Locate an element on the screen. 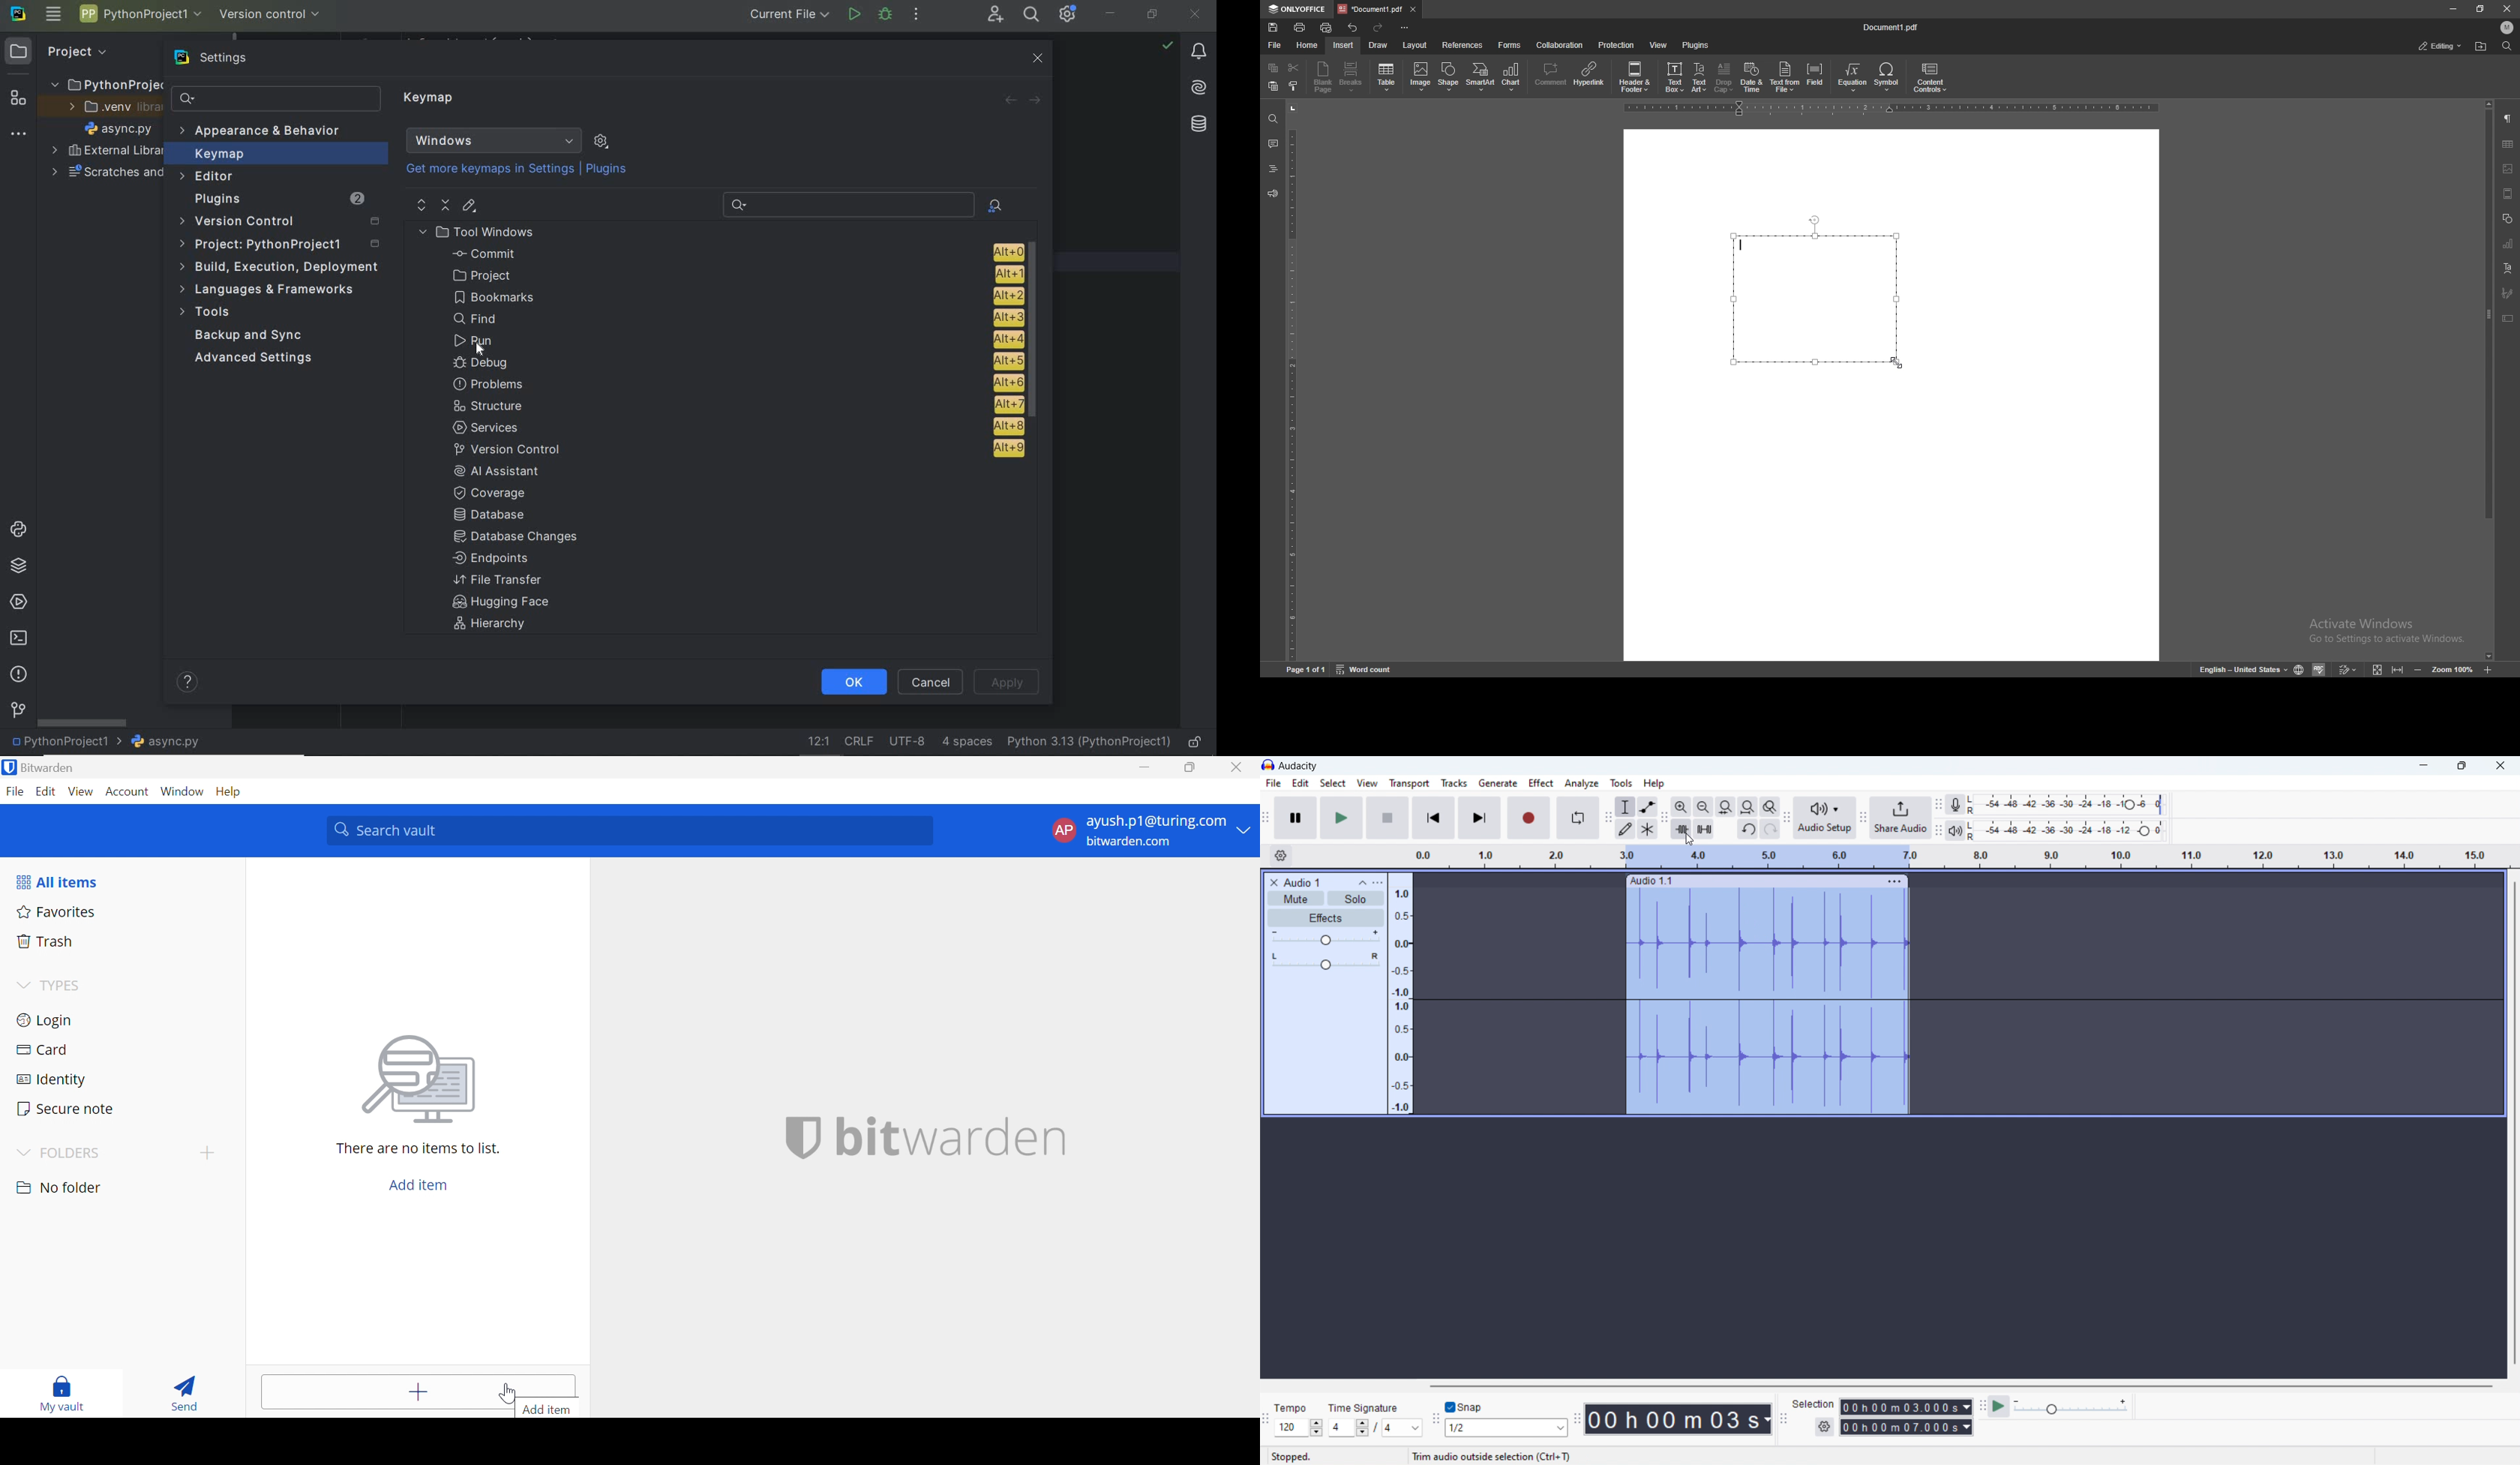 The image size is (2520, 1484). bitwarden is located at coordinates (929, 1138).